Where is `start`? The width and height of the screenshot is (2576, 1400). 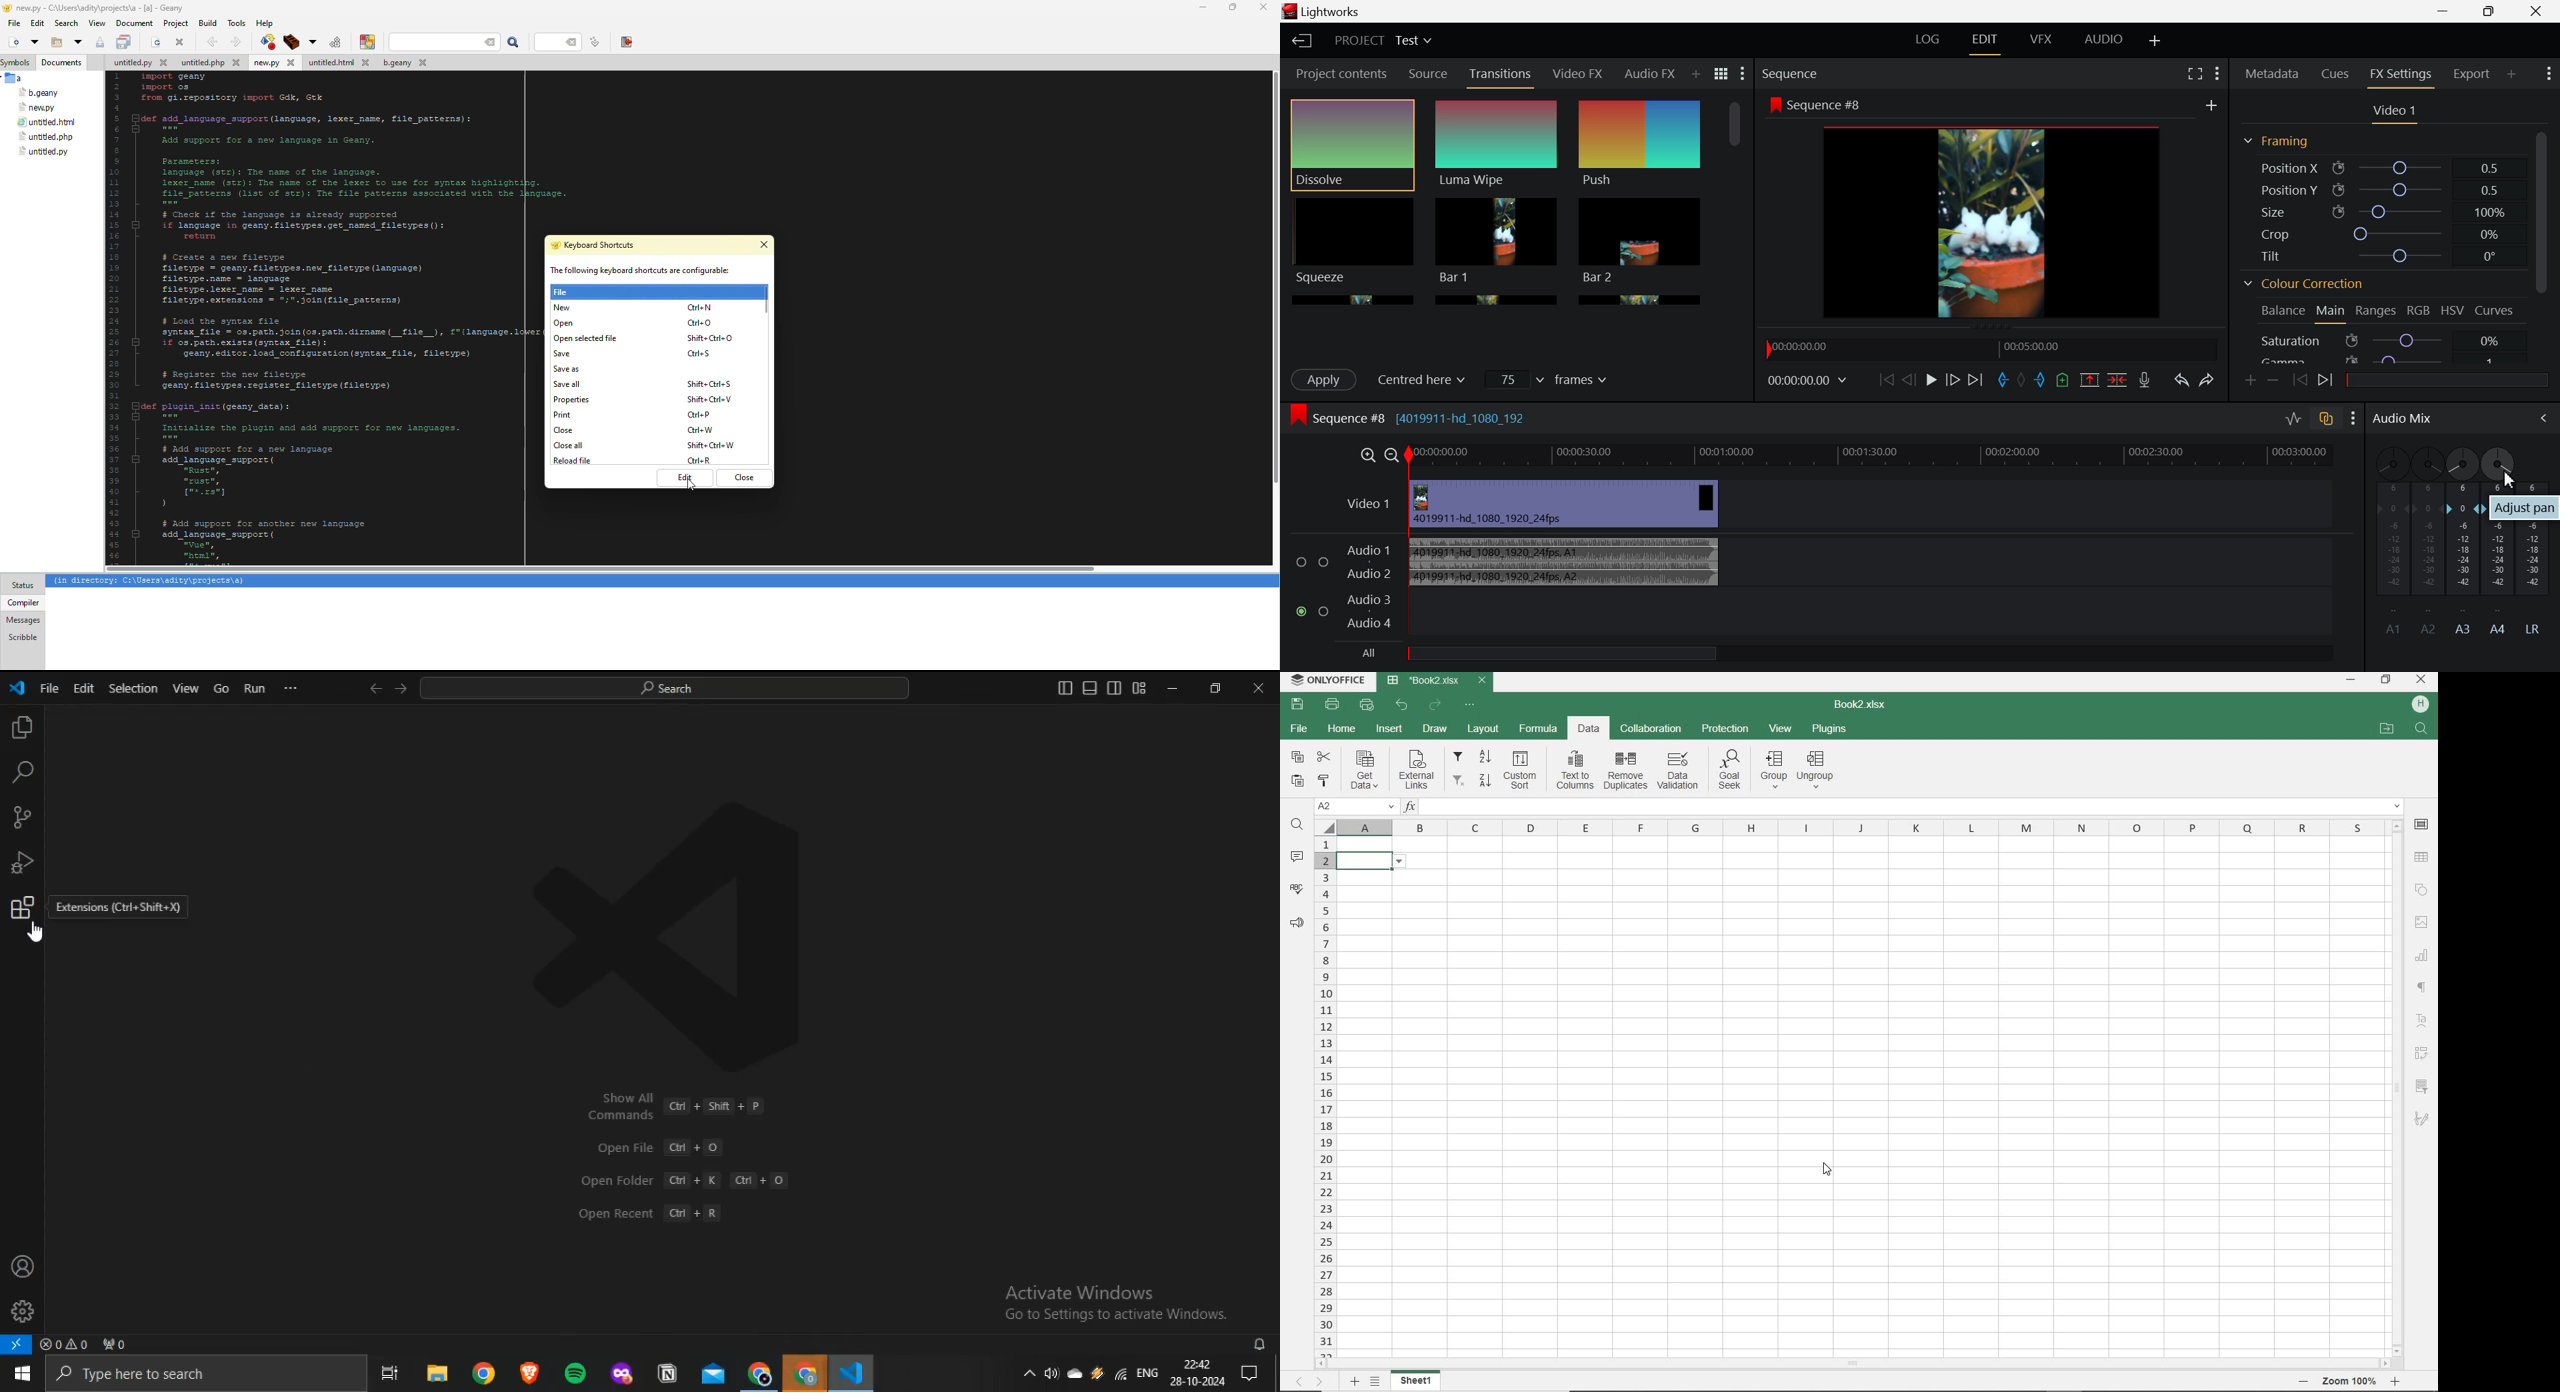
start is located at coordinates (21, 1374).